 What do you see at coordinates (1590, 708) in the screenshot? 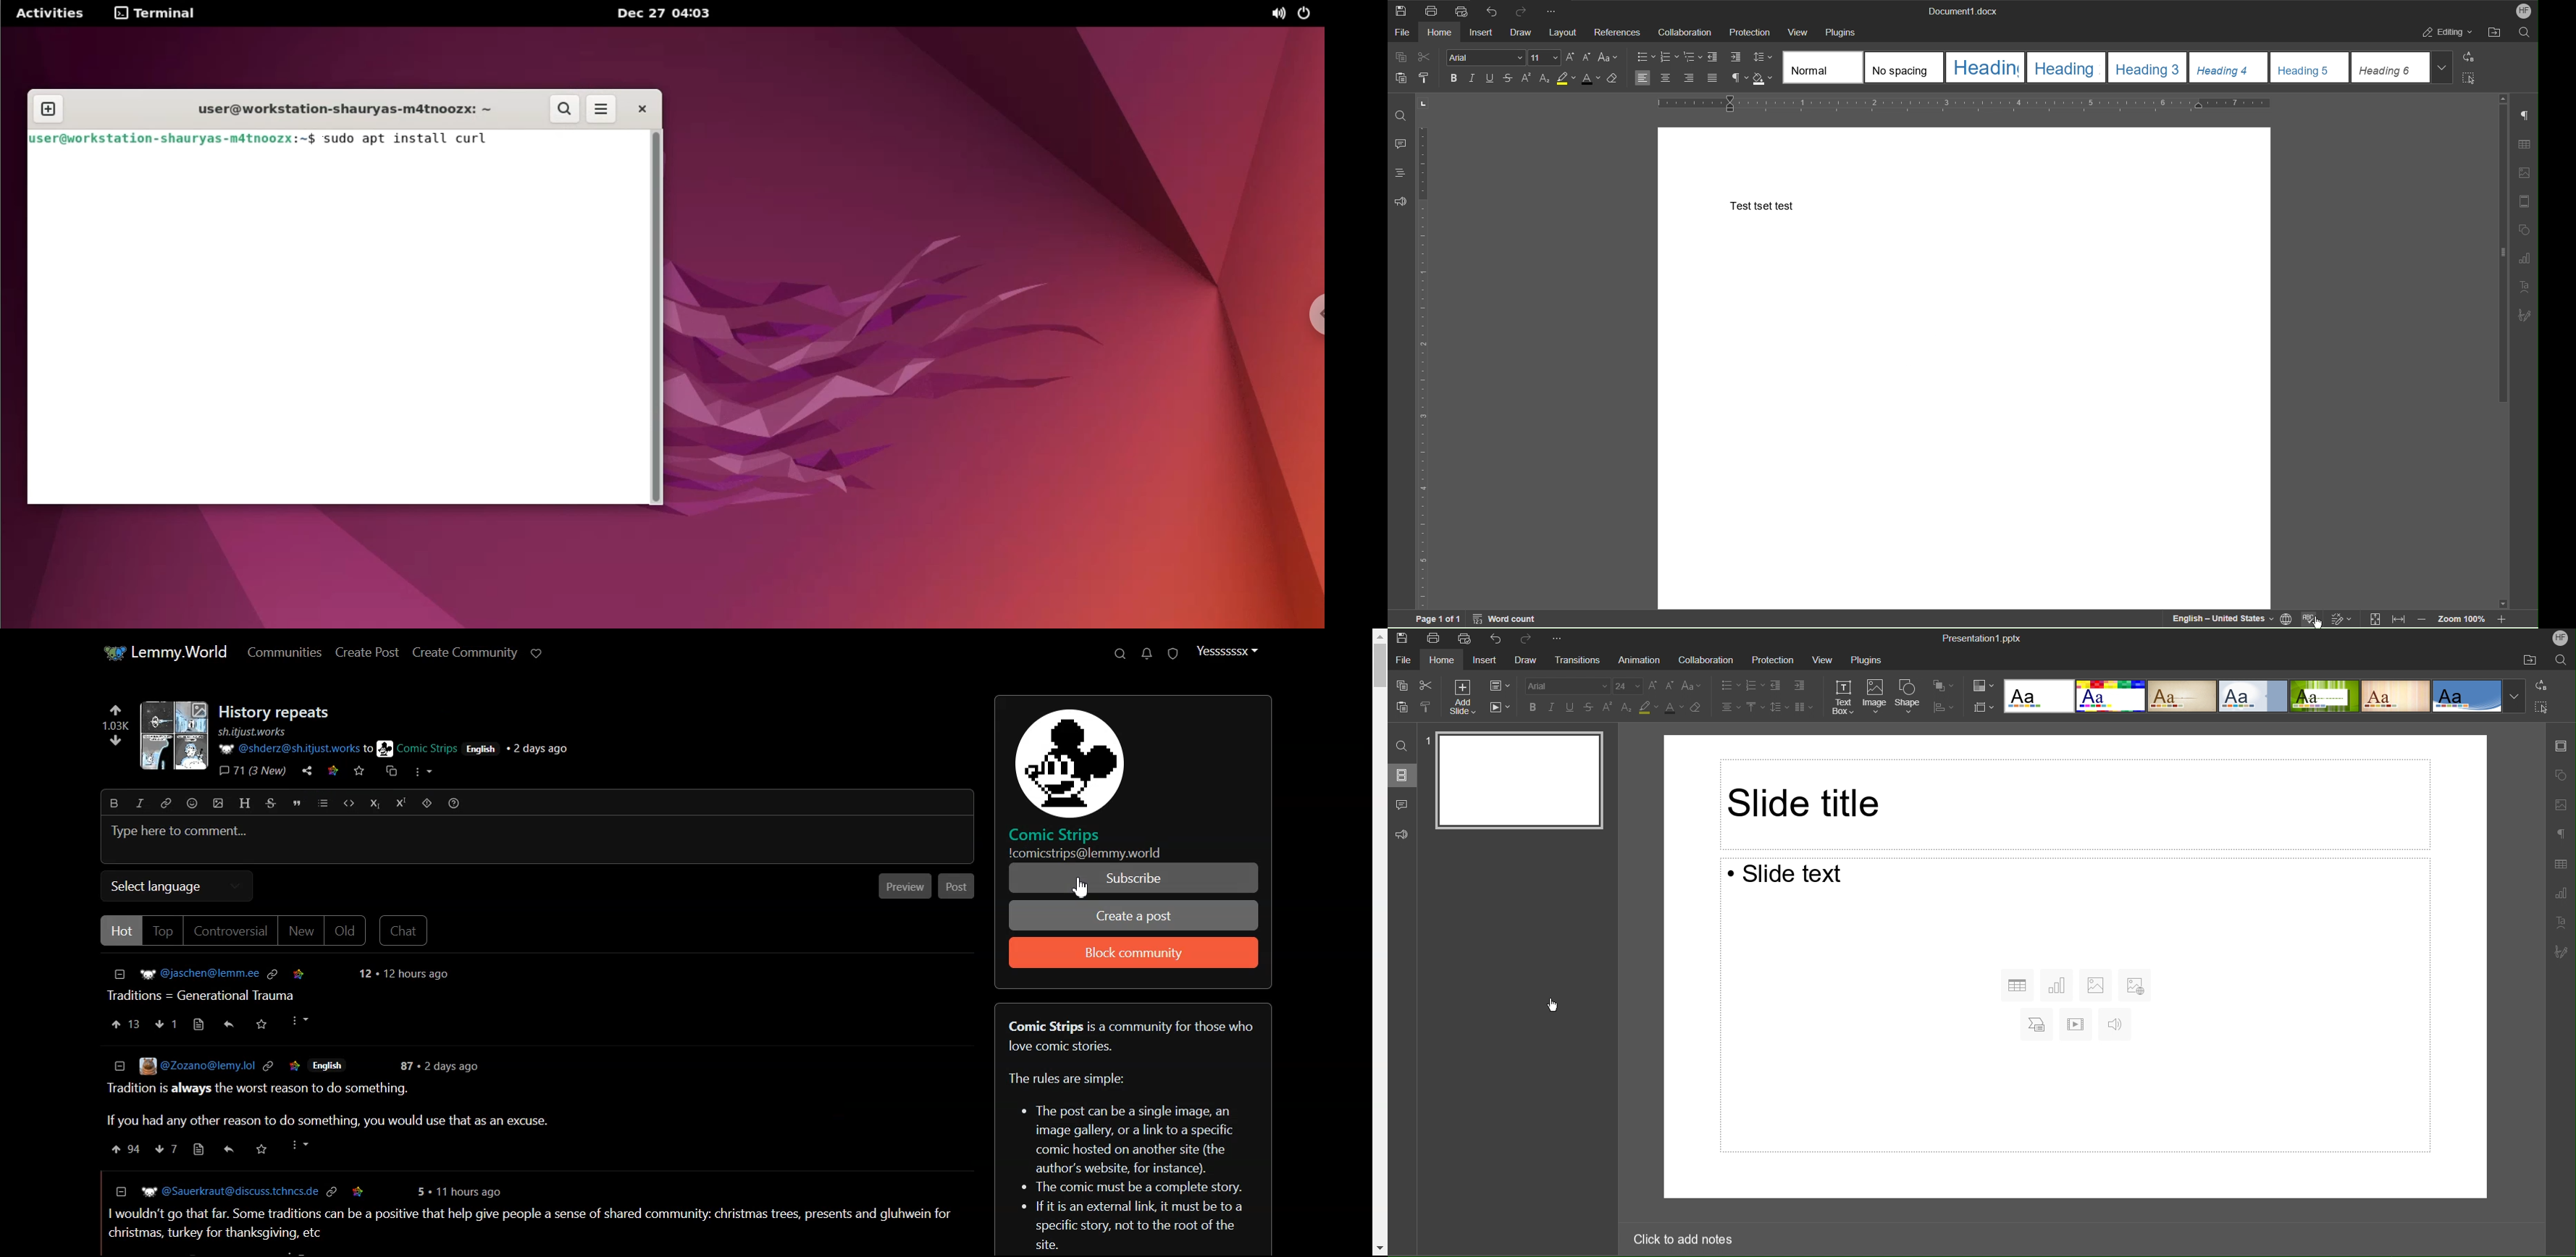
I see `strikethrough` at bounding box center [1590, 708].